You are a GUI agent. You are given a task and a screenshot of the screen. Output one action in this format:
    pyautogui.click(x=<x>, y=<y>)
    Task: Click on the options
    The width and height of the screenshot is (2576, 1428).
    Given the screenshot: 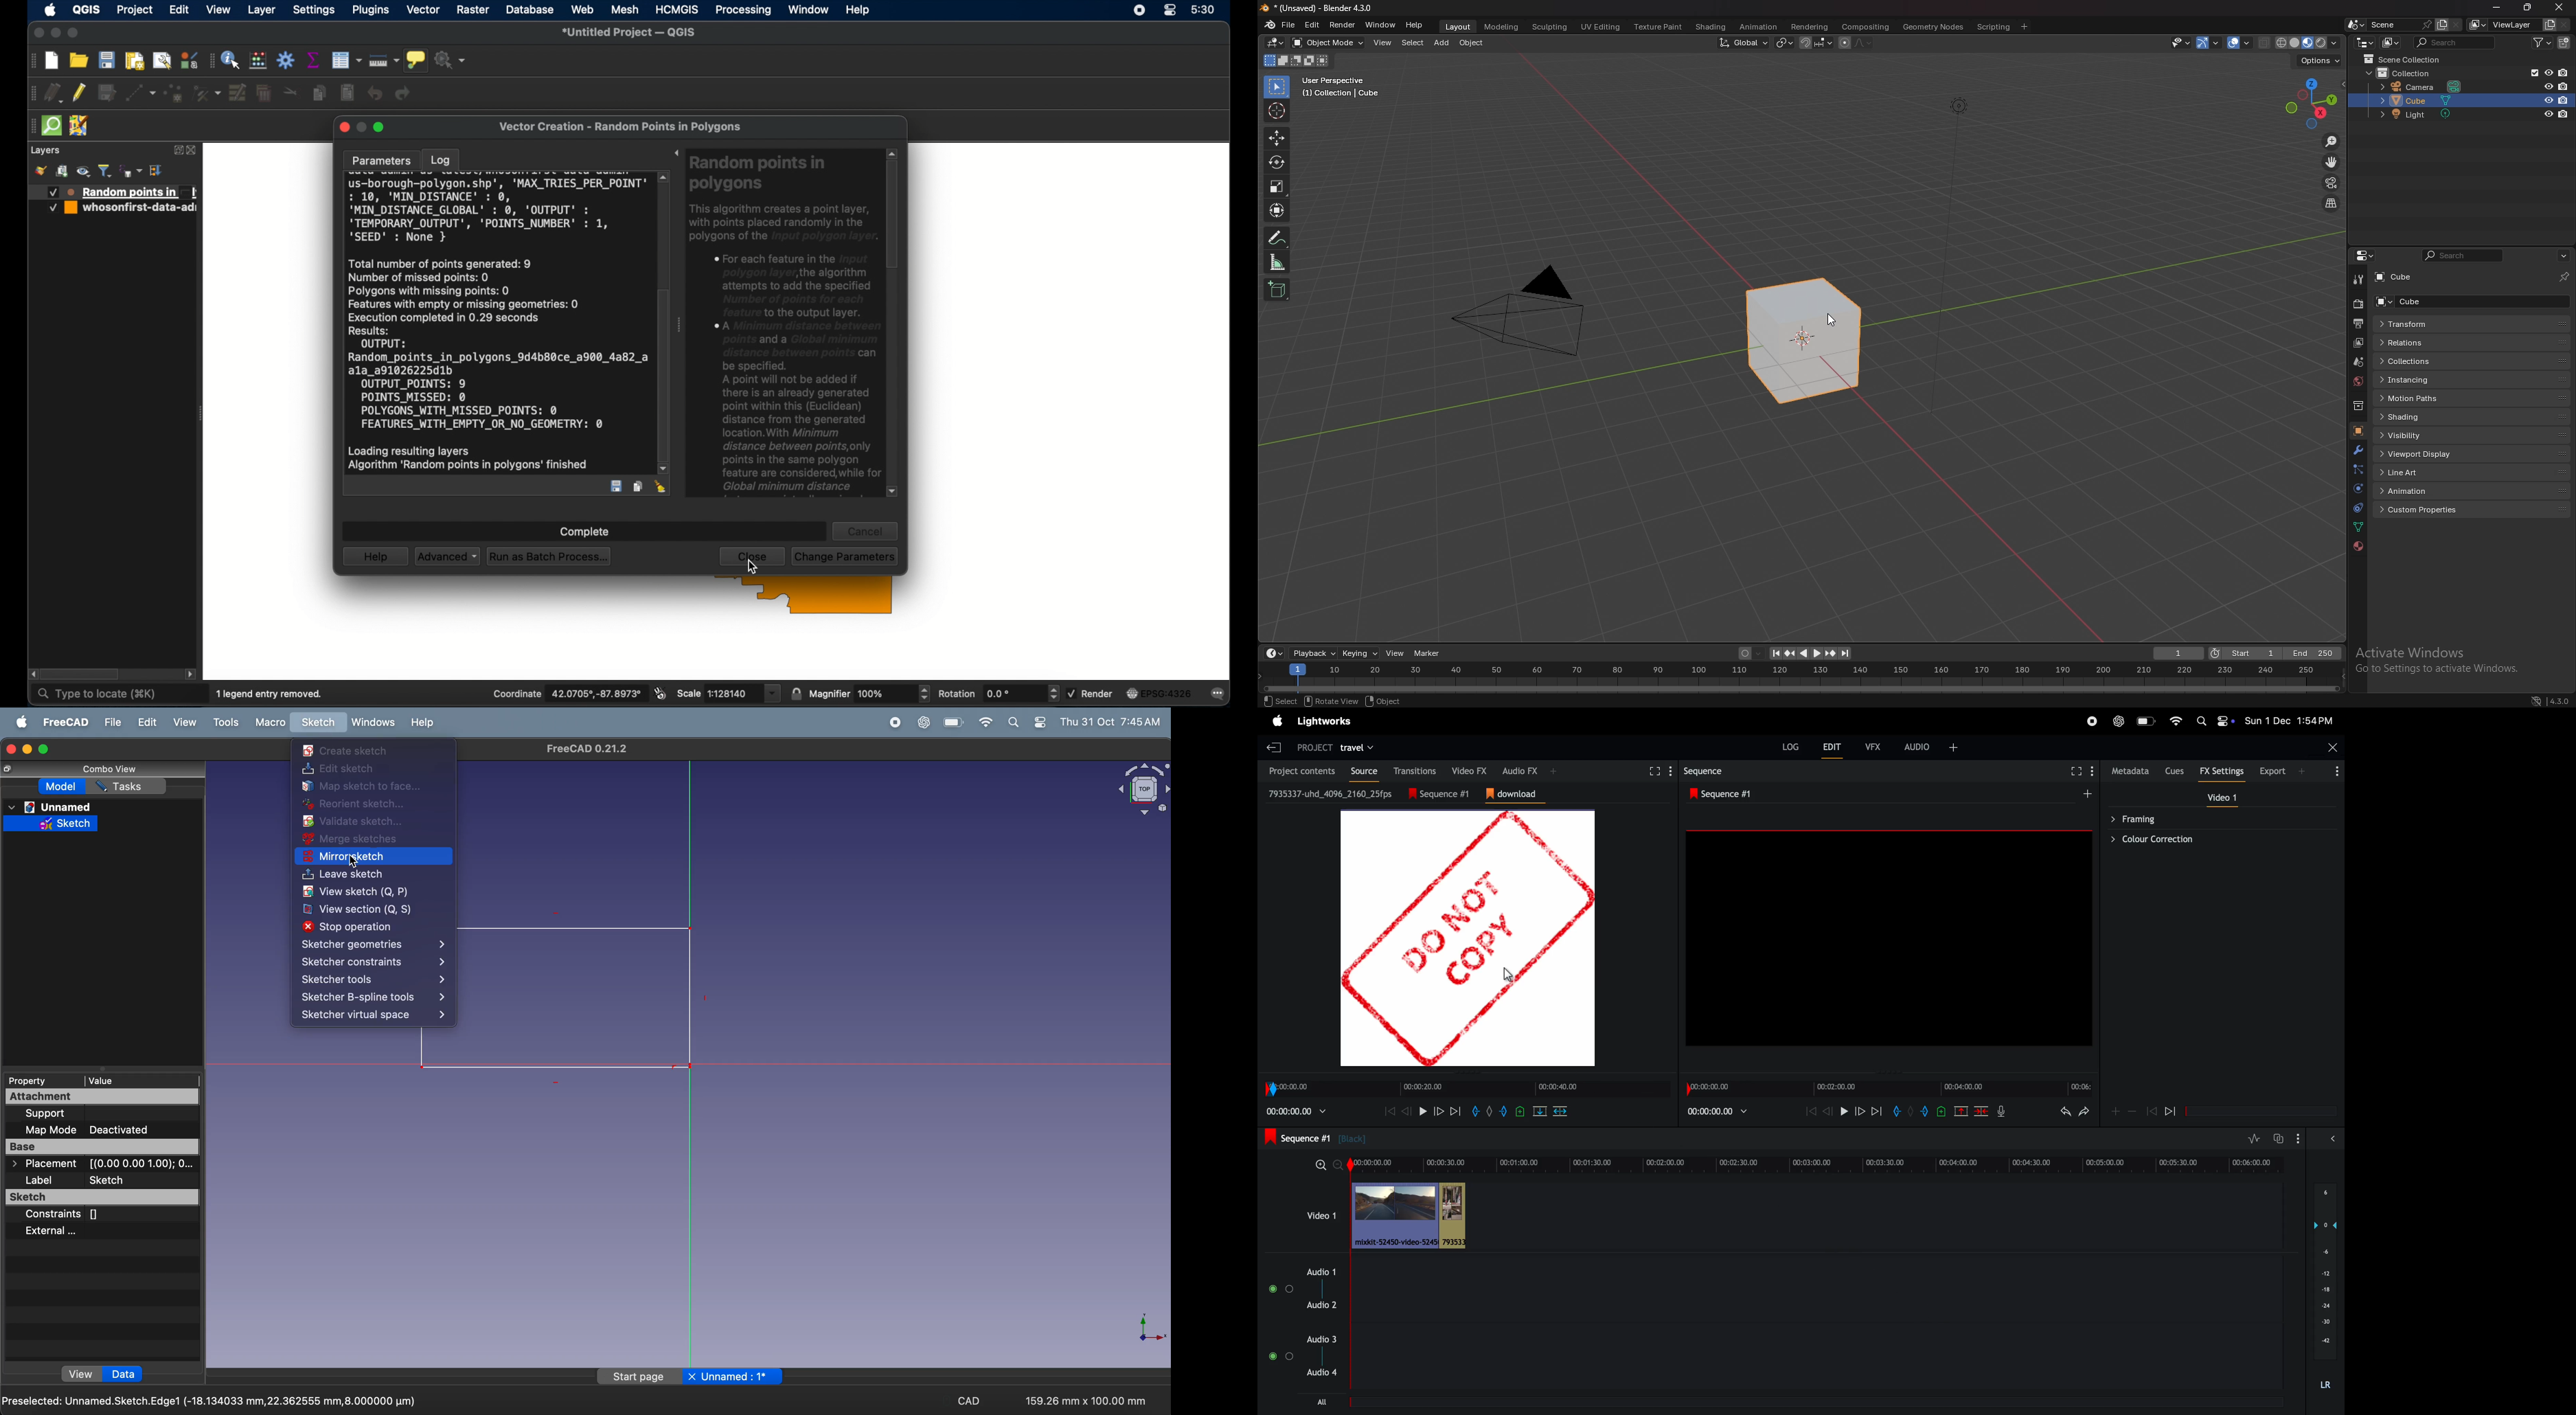 What is the action you would take?
    pyautogui.click(x=2298, y=1139)
    